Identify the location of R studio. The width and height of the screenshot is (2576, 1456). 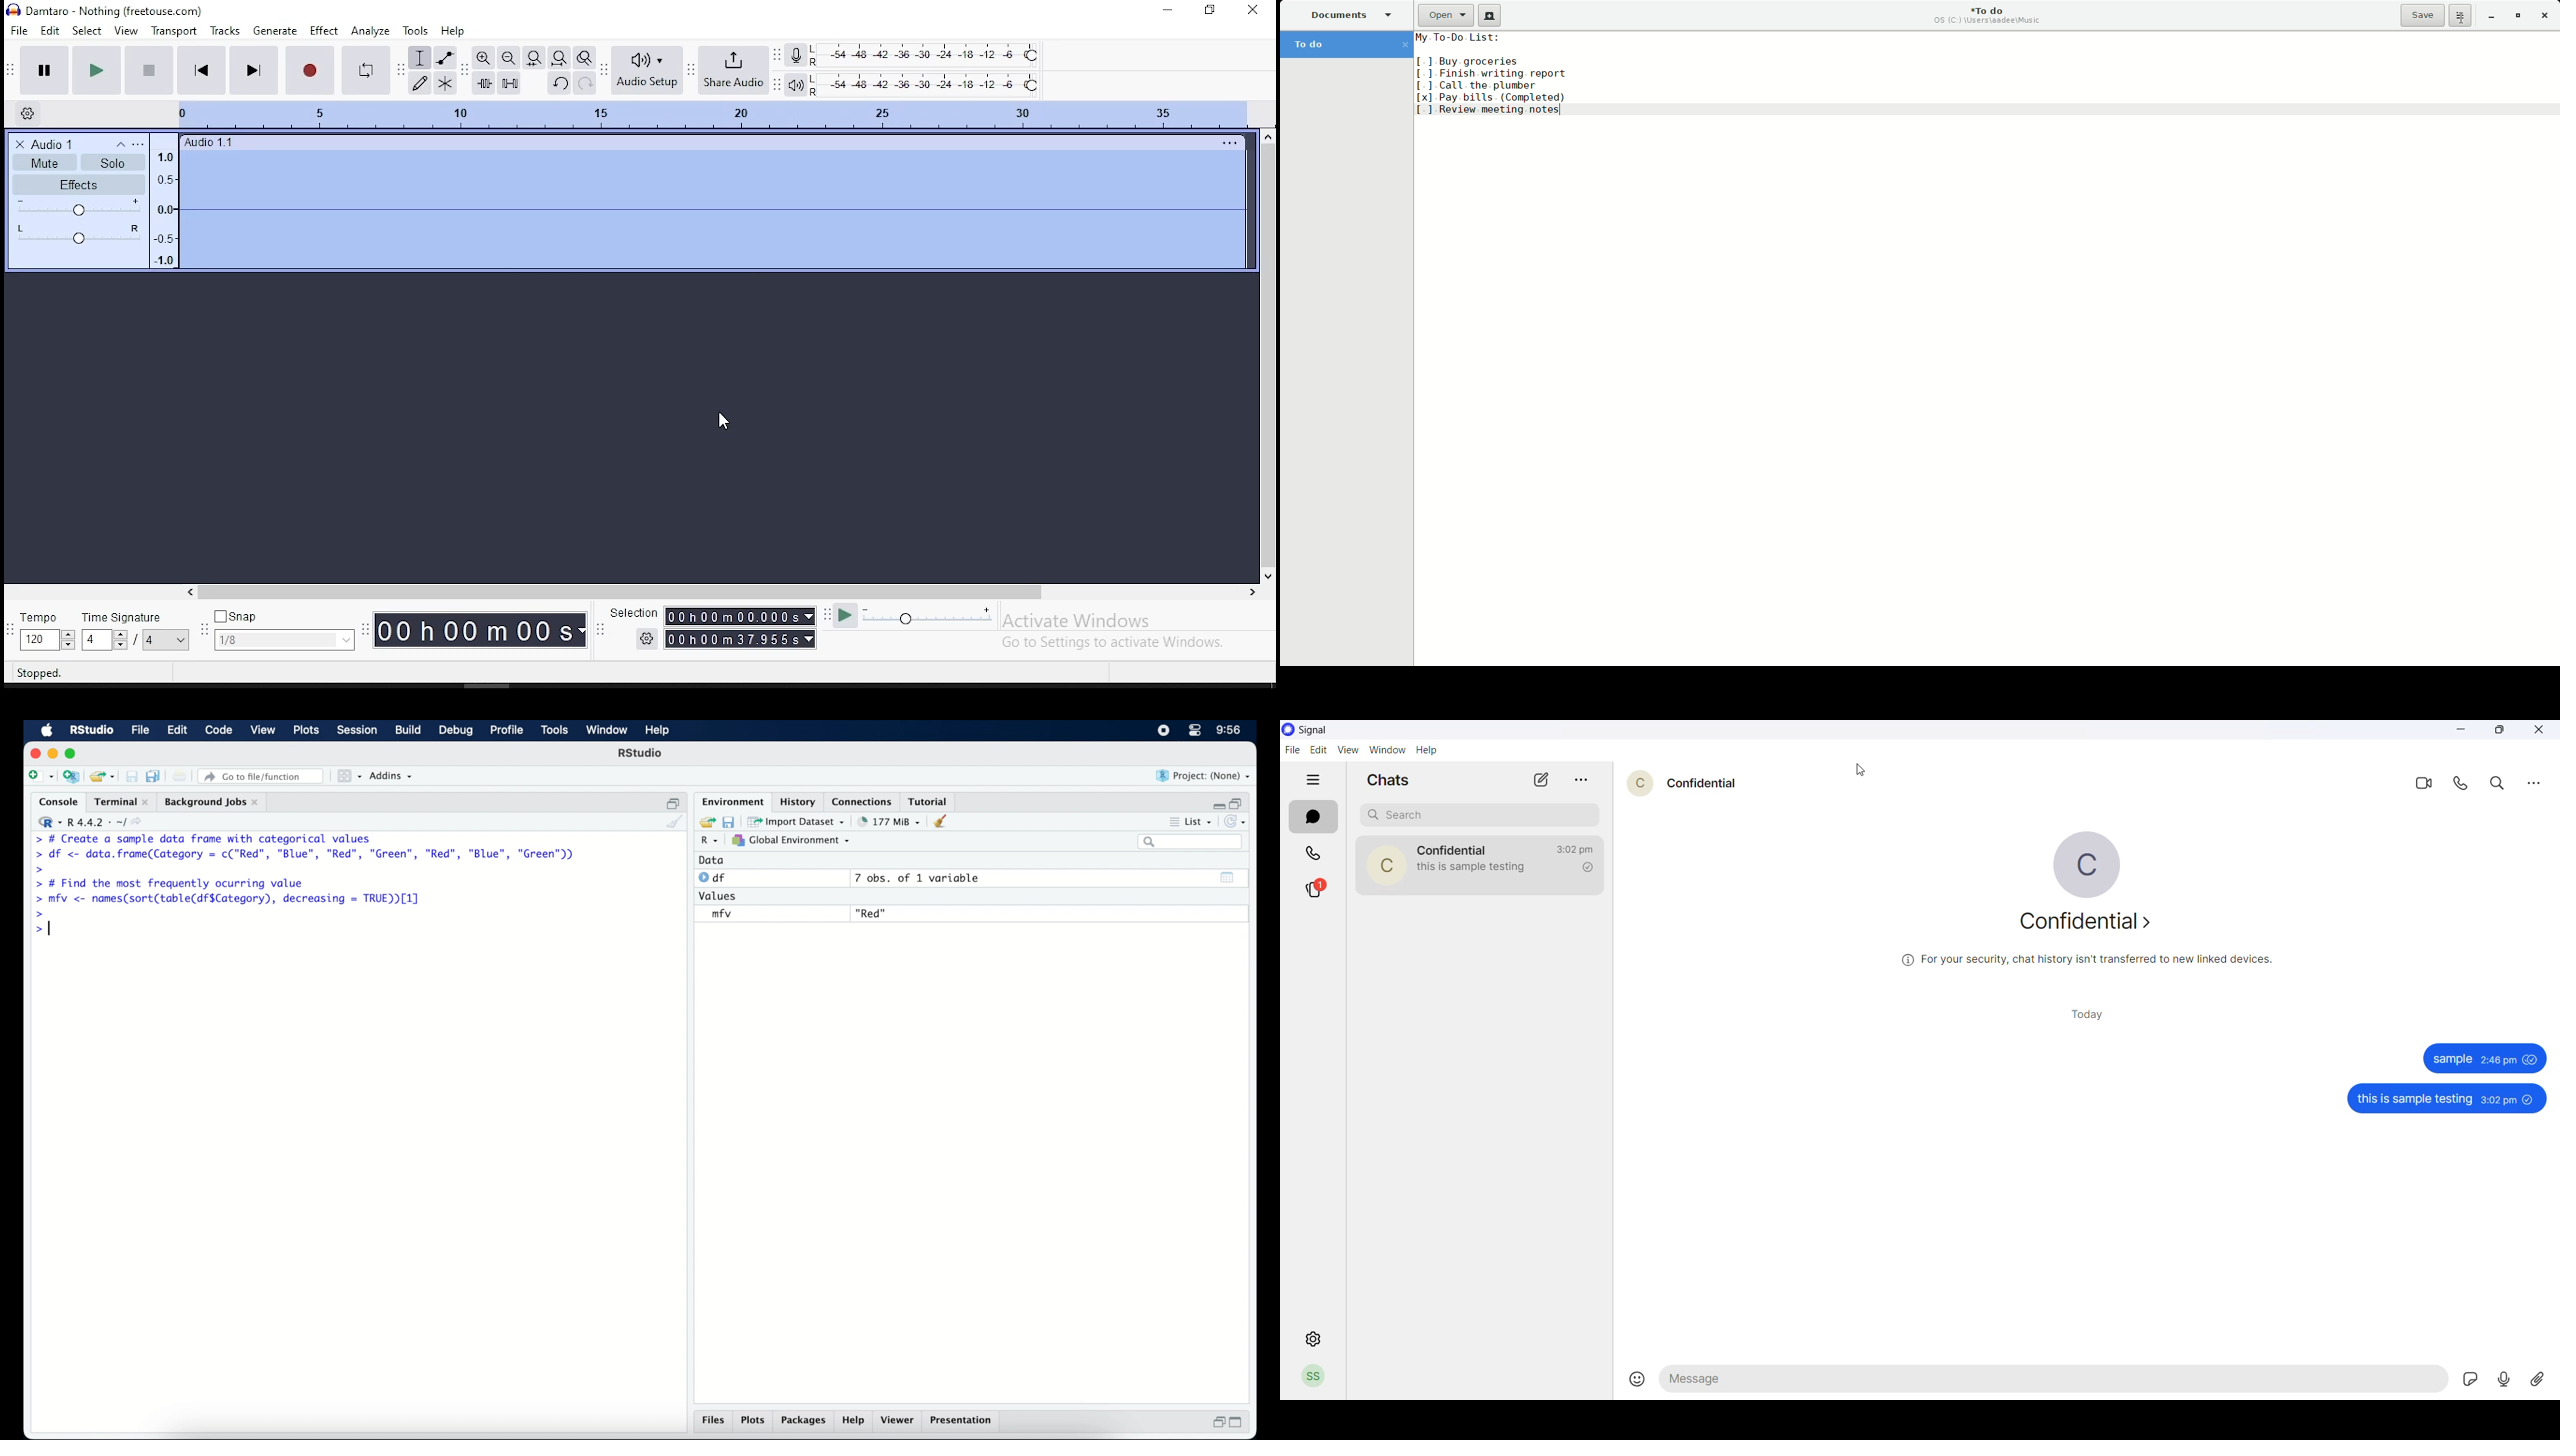
(91, 731).